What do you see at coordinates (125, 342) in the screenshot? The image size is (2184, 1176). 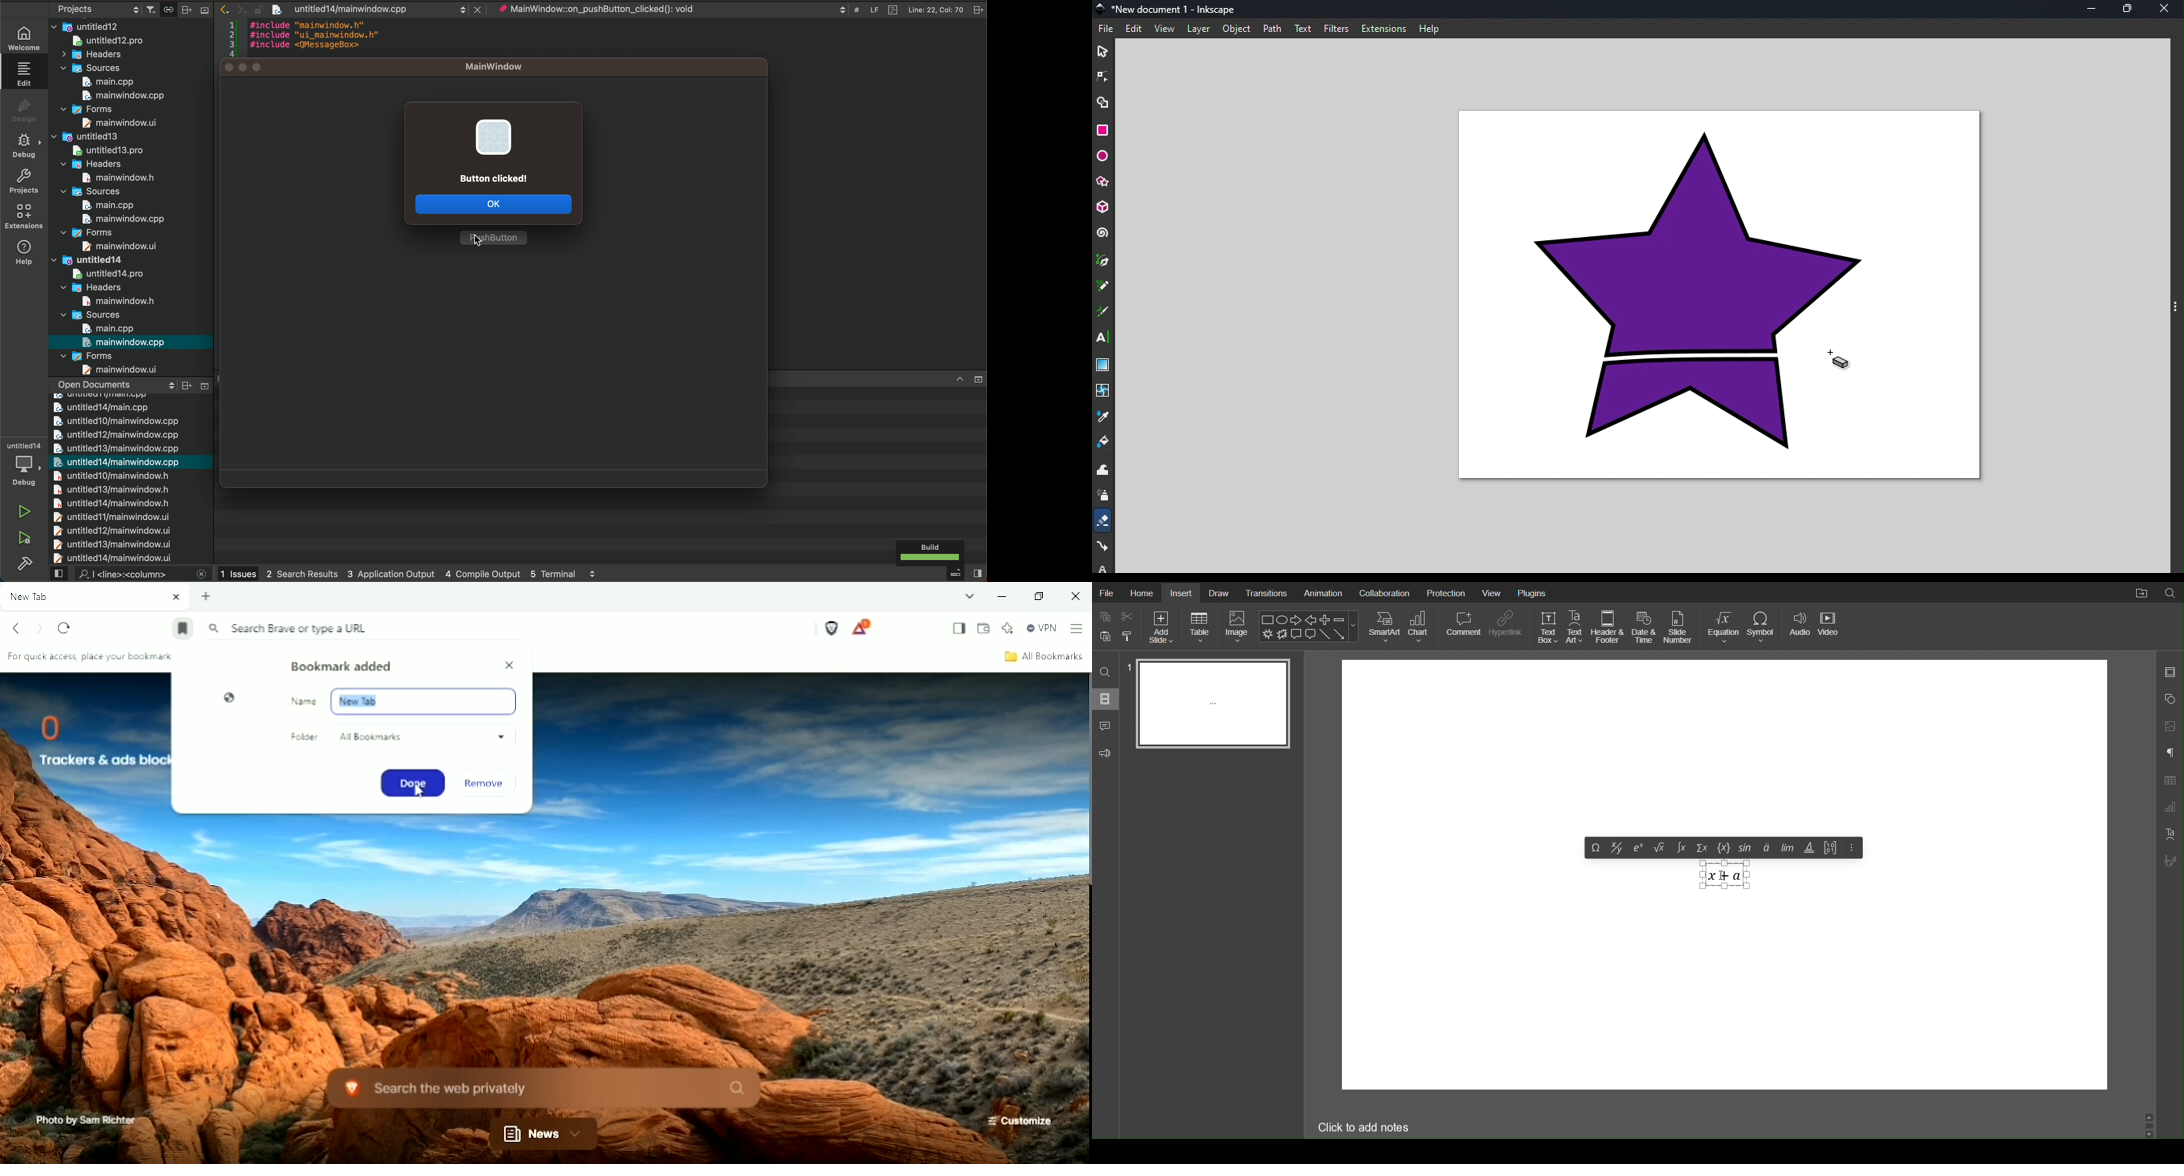 I see `main window.cpp` at bounding box center [125, 342].